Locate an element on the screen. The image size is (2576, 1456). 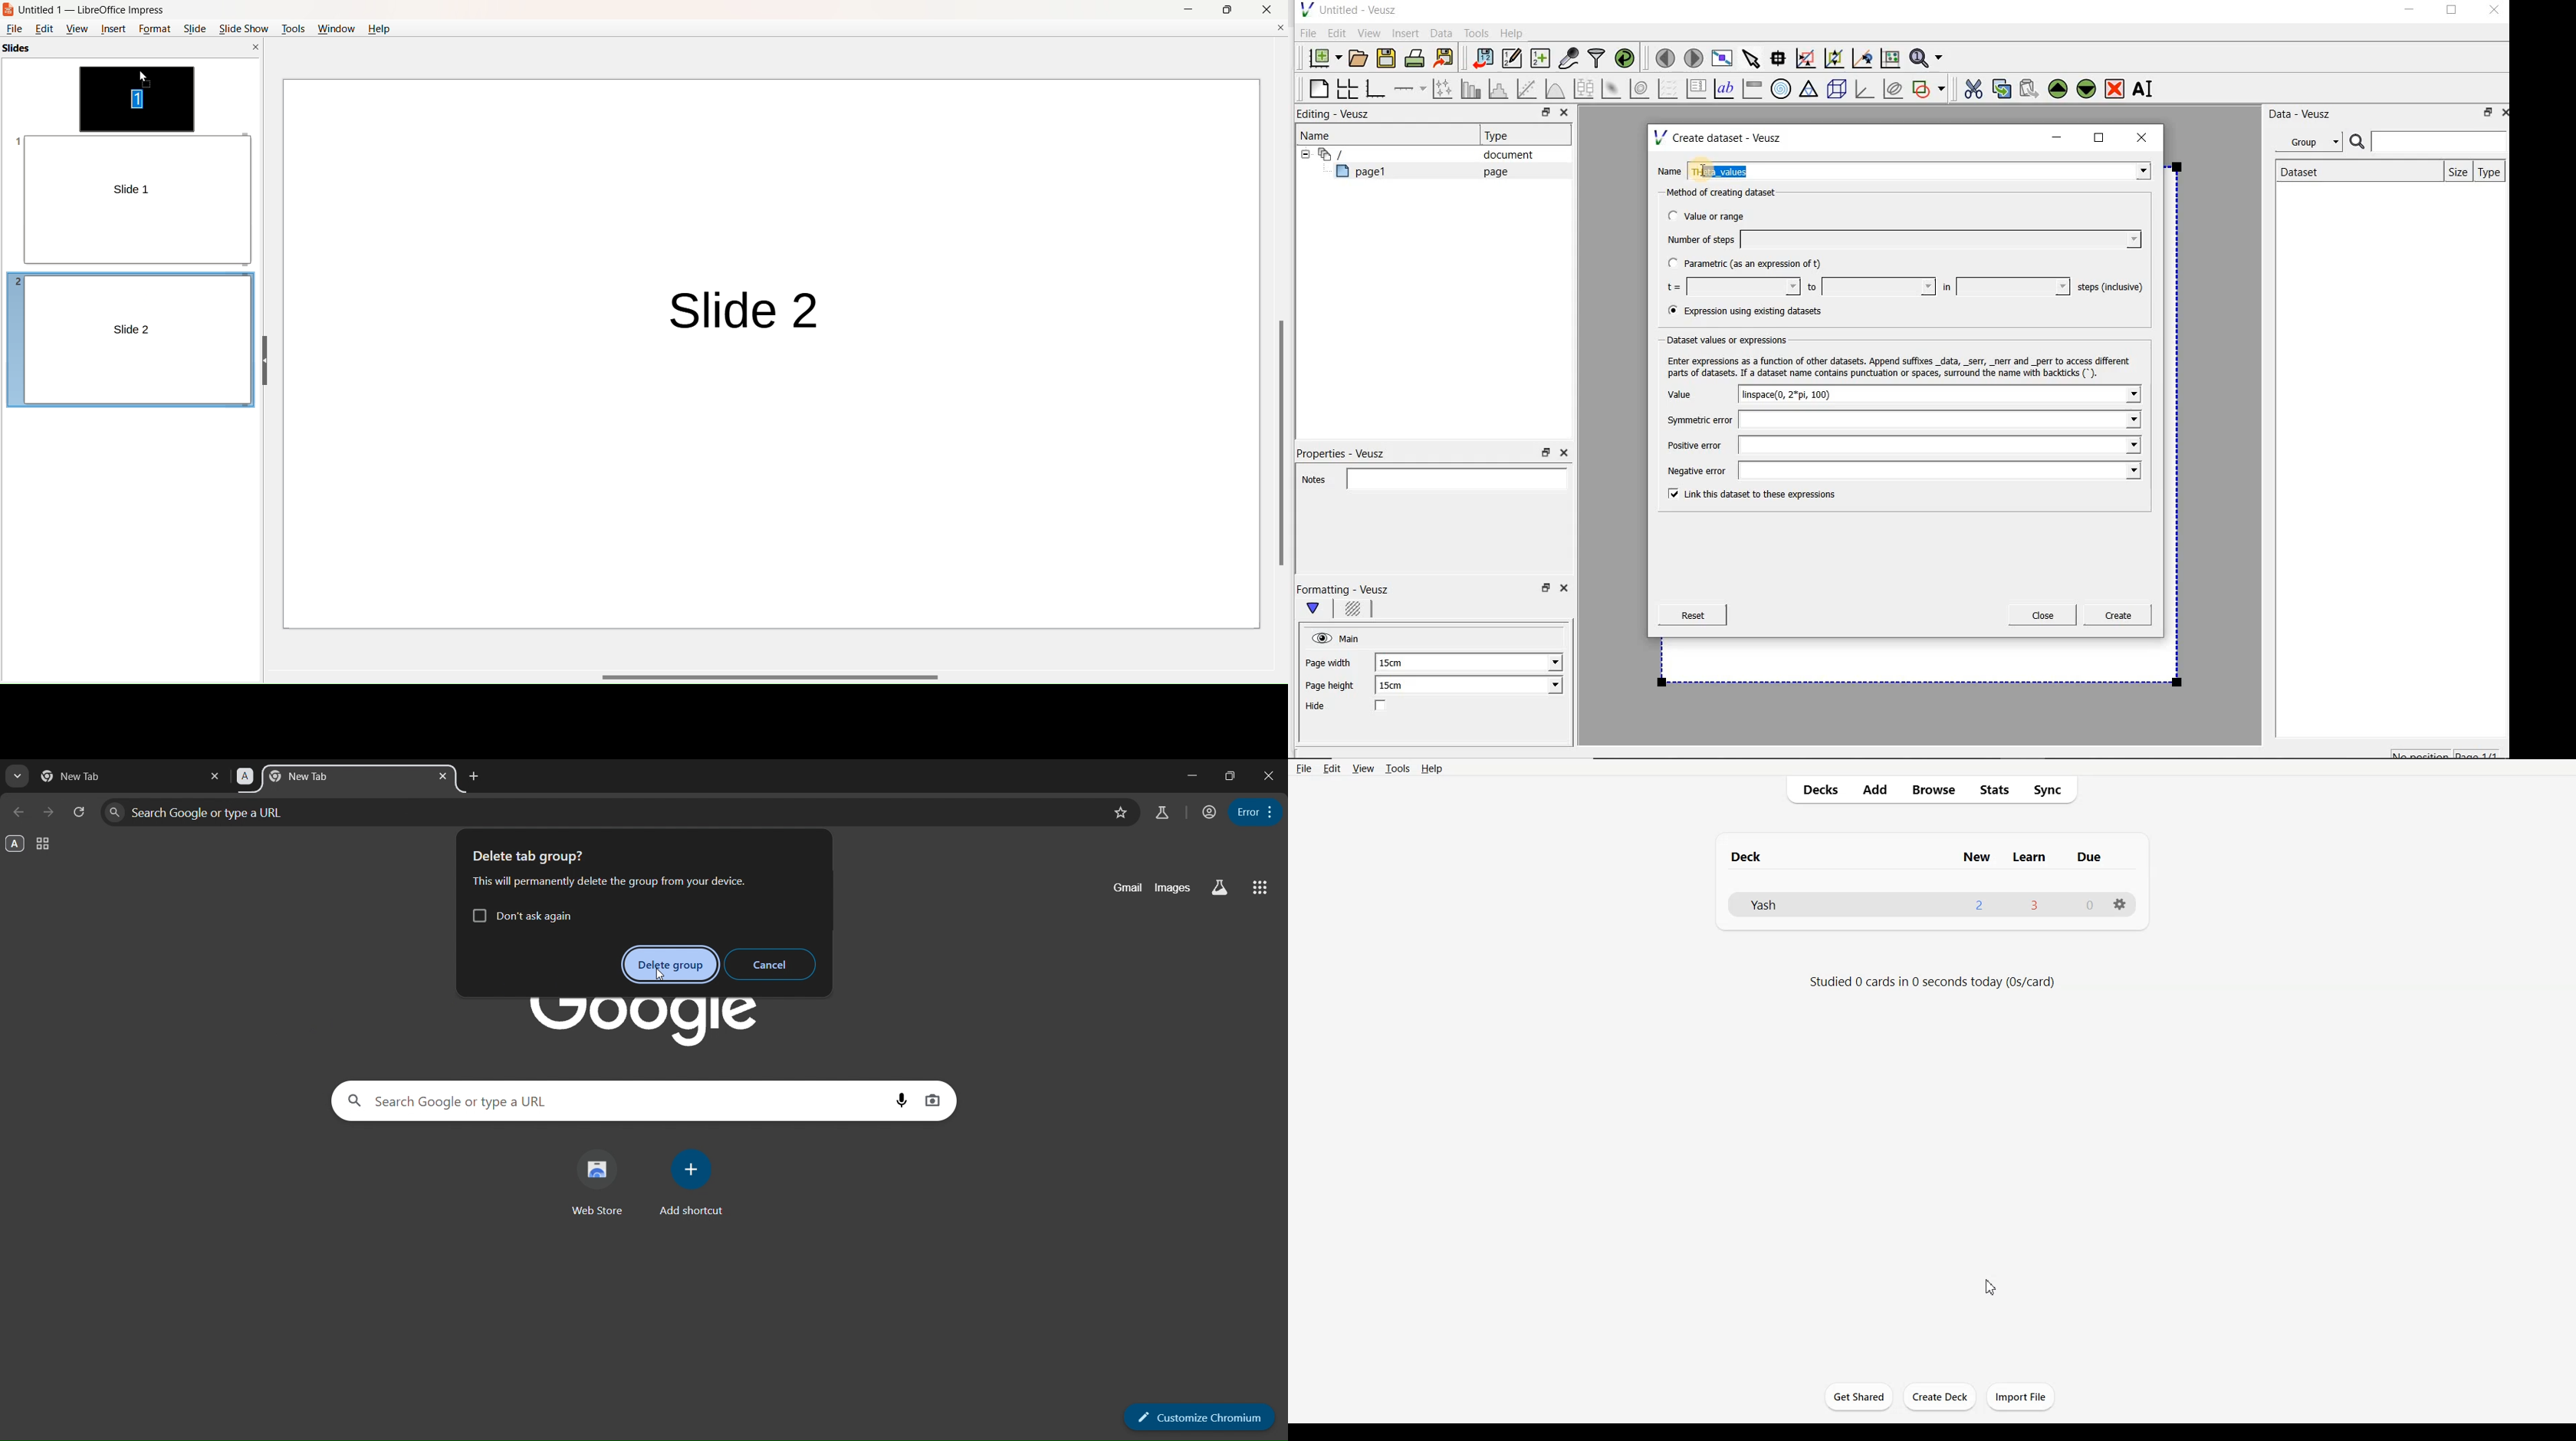
customize chromium is located at coordinates (1200, 1417).